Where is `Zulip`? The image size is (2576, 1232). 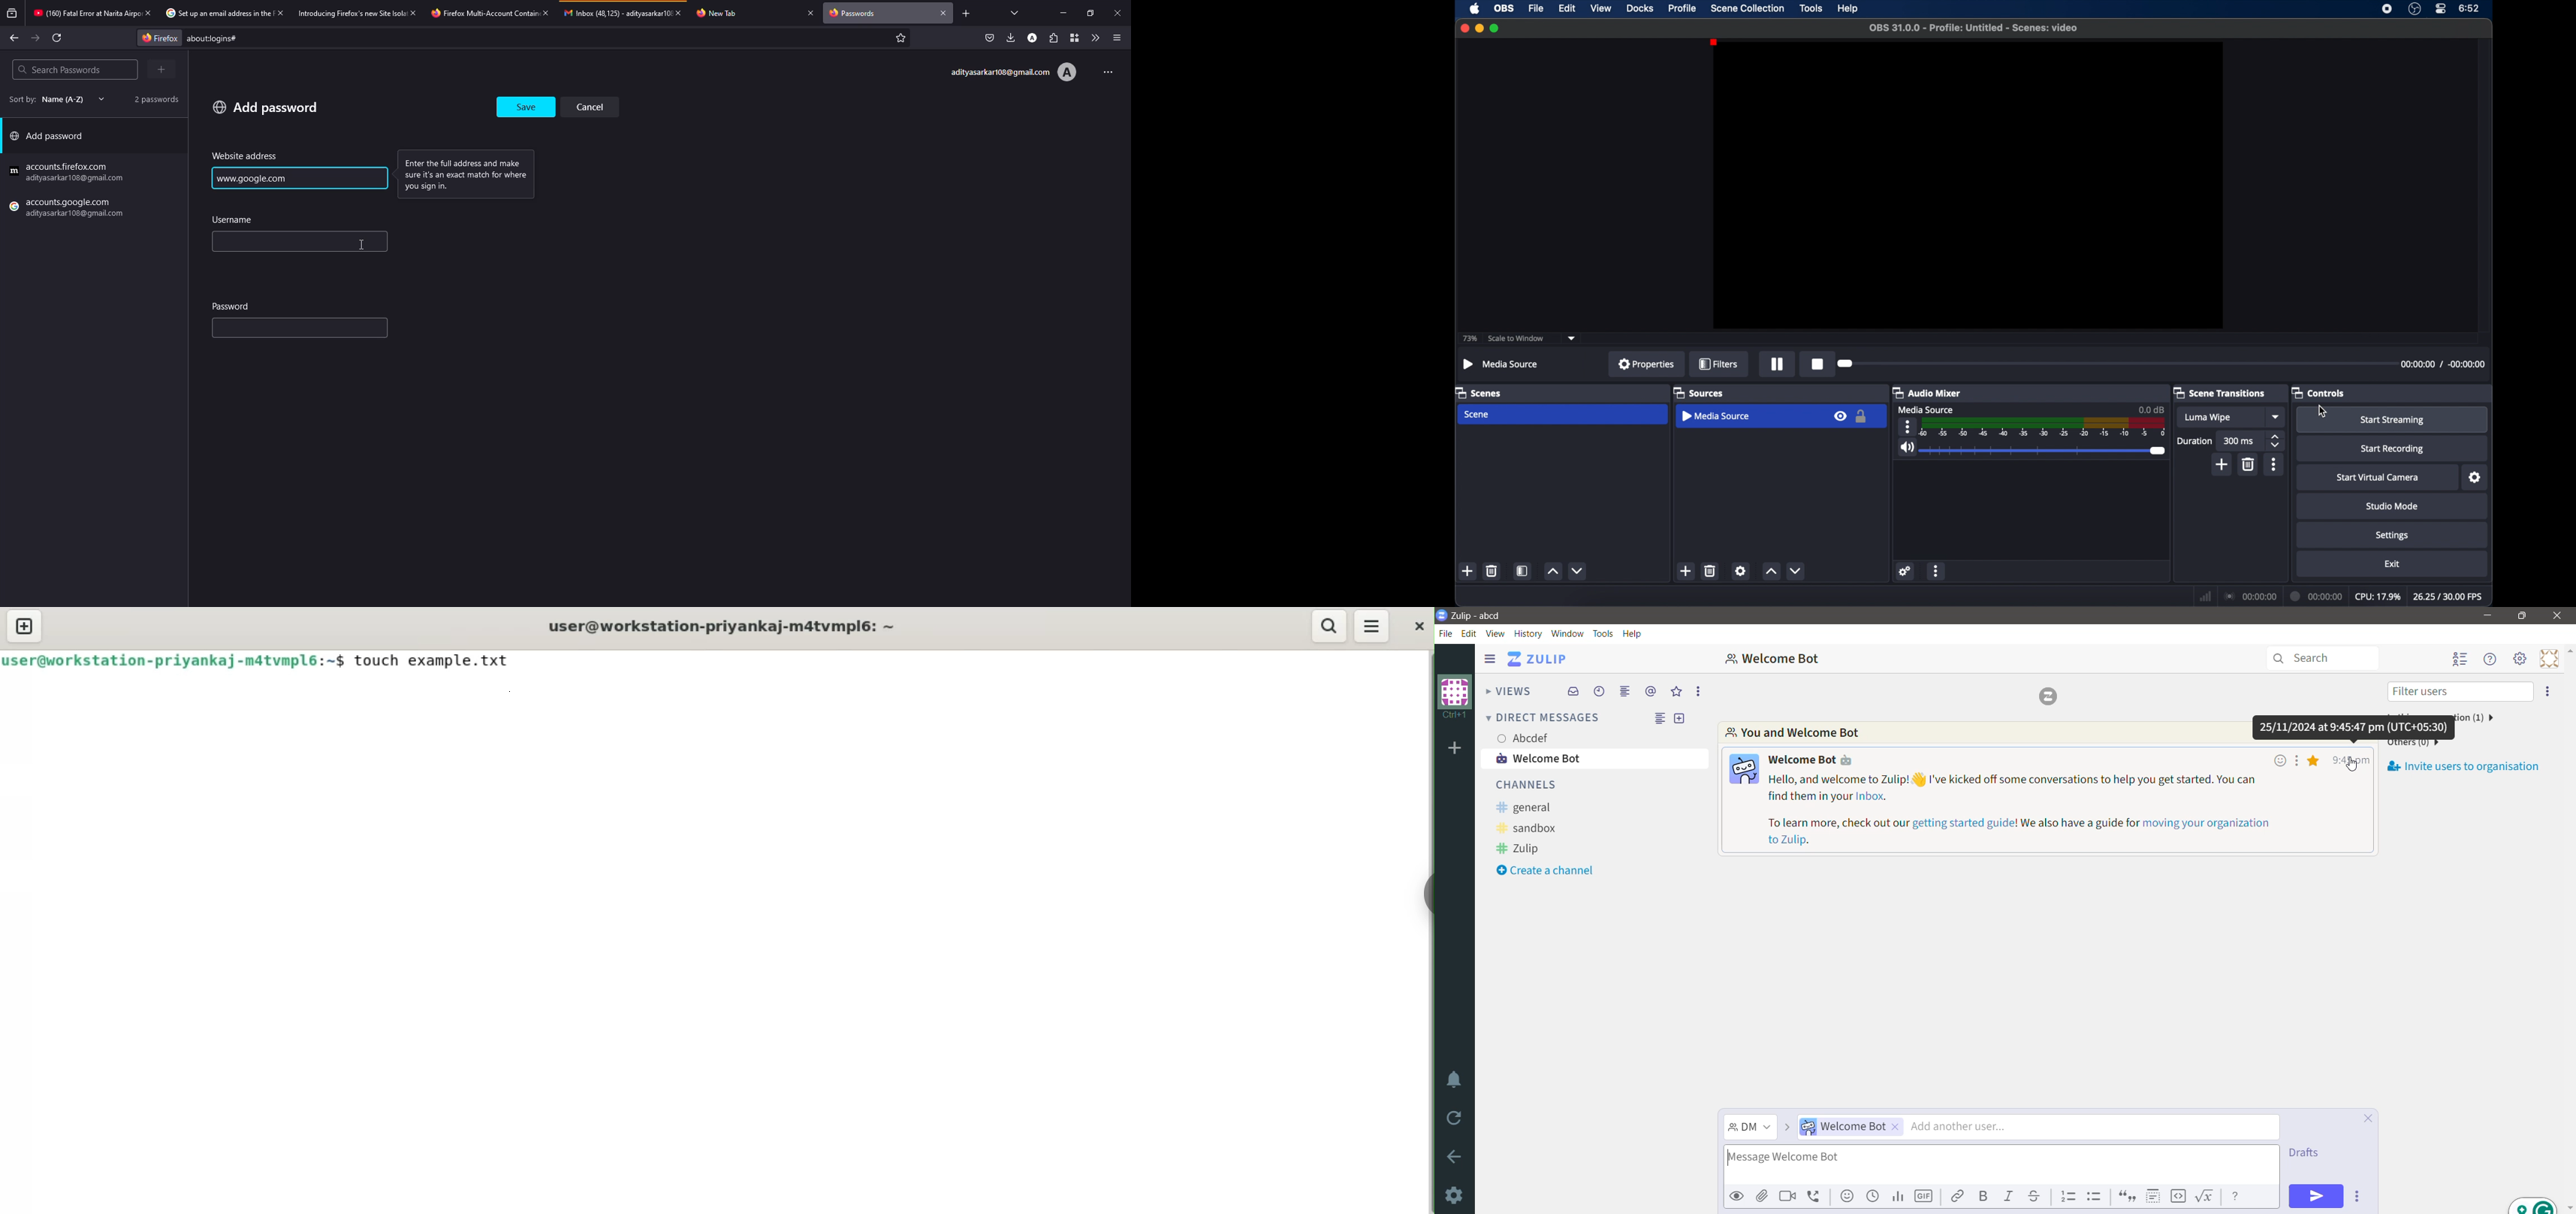 Zulip is located at coordinates (1522, 849).